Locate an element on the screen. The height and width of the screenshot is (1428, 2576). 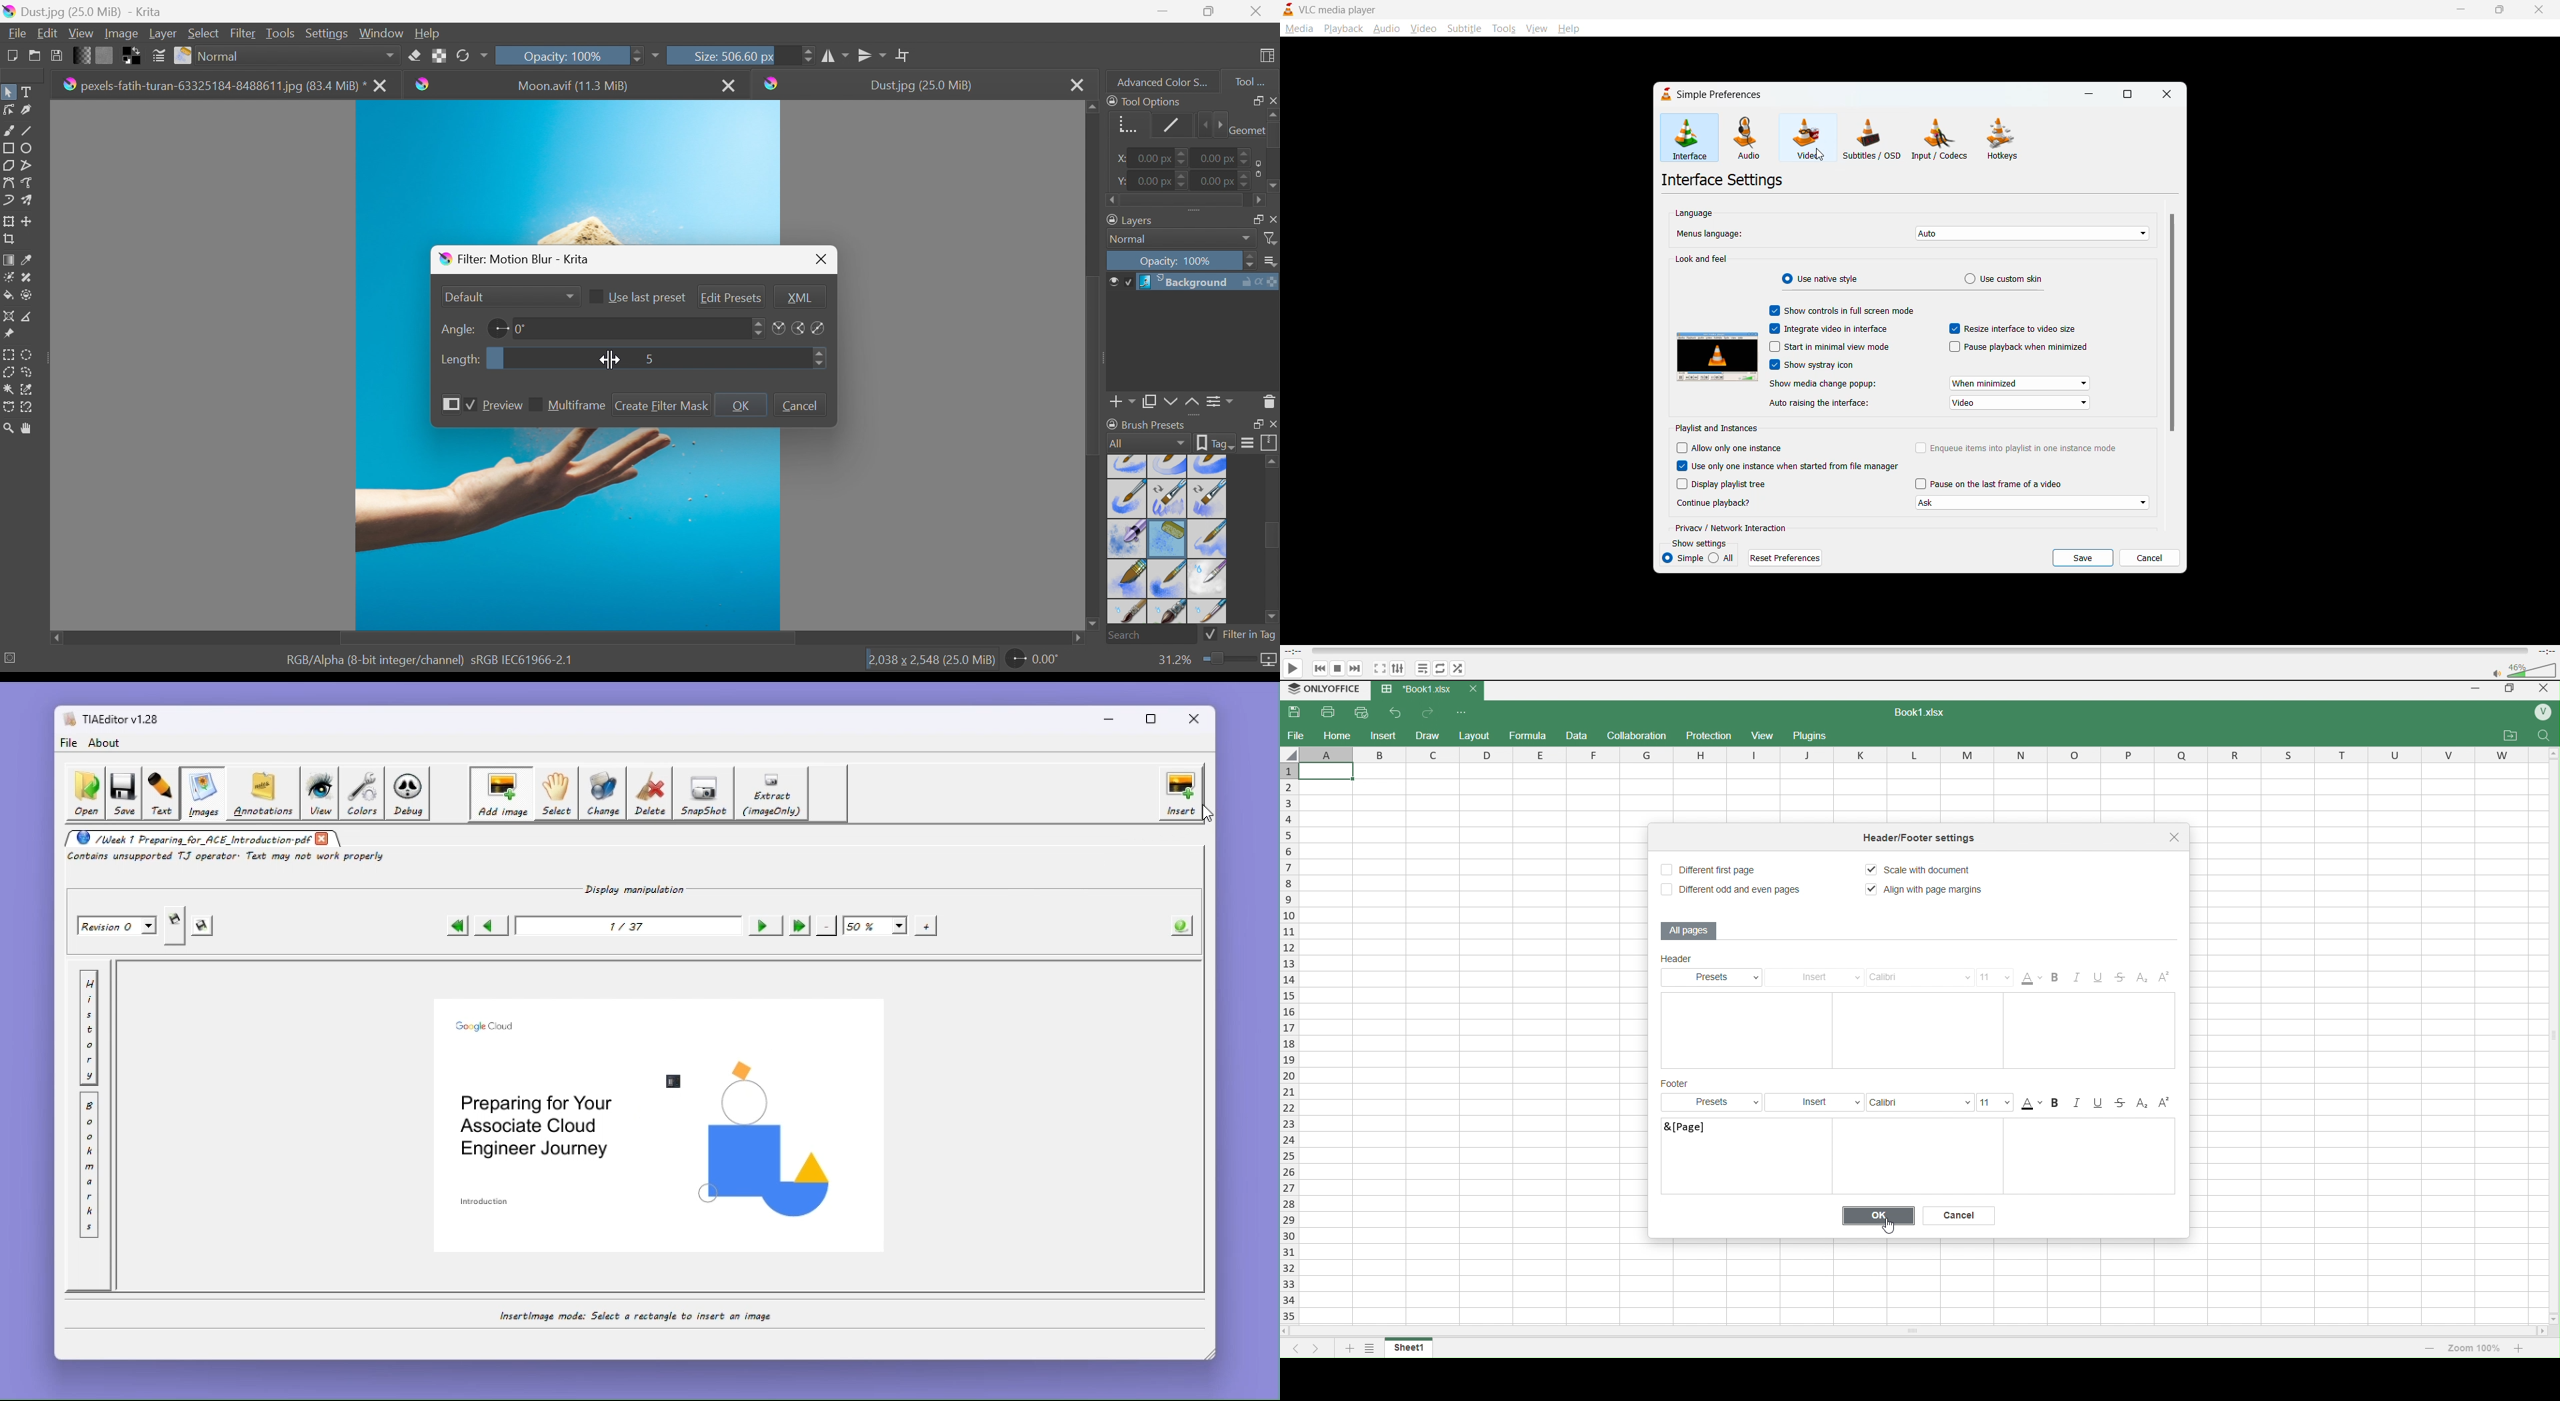
add sheet is located at coordinates (1348, 1350).